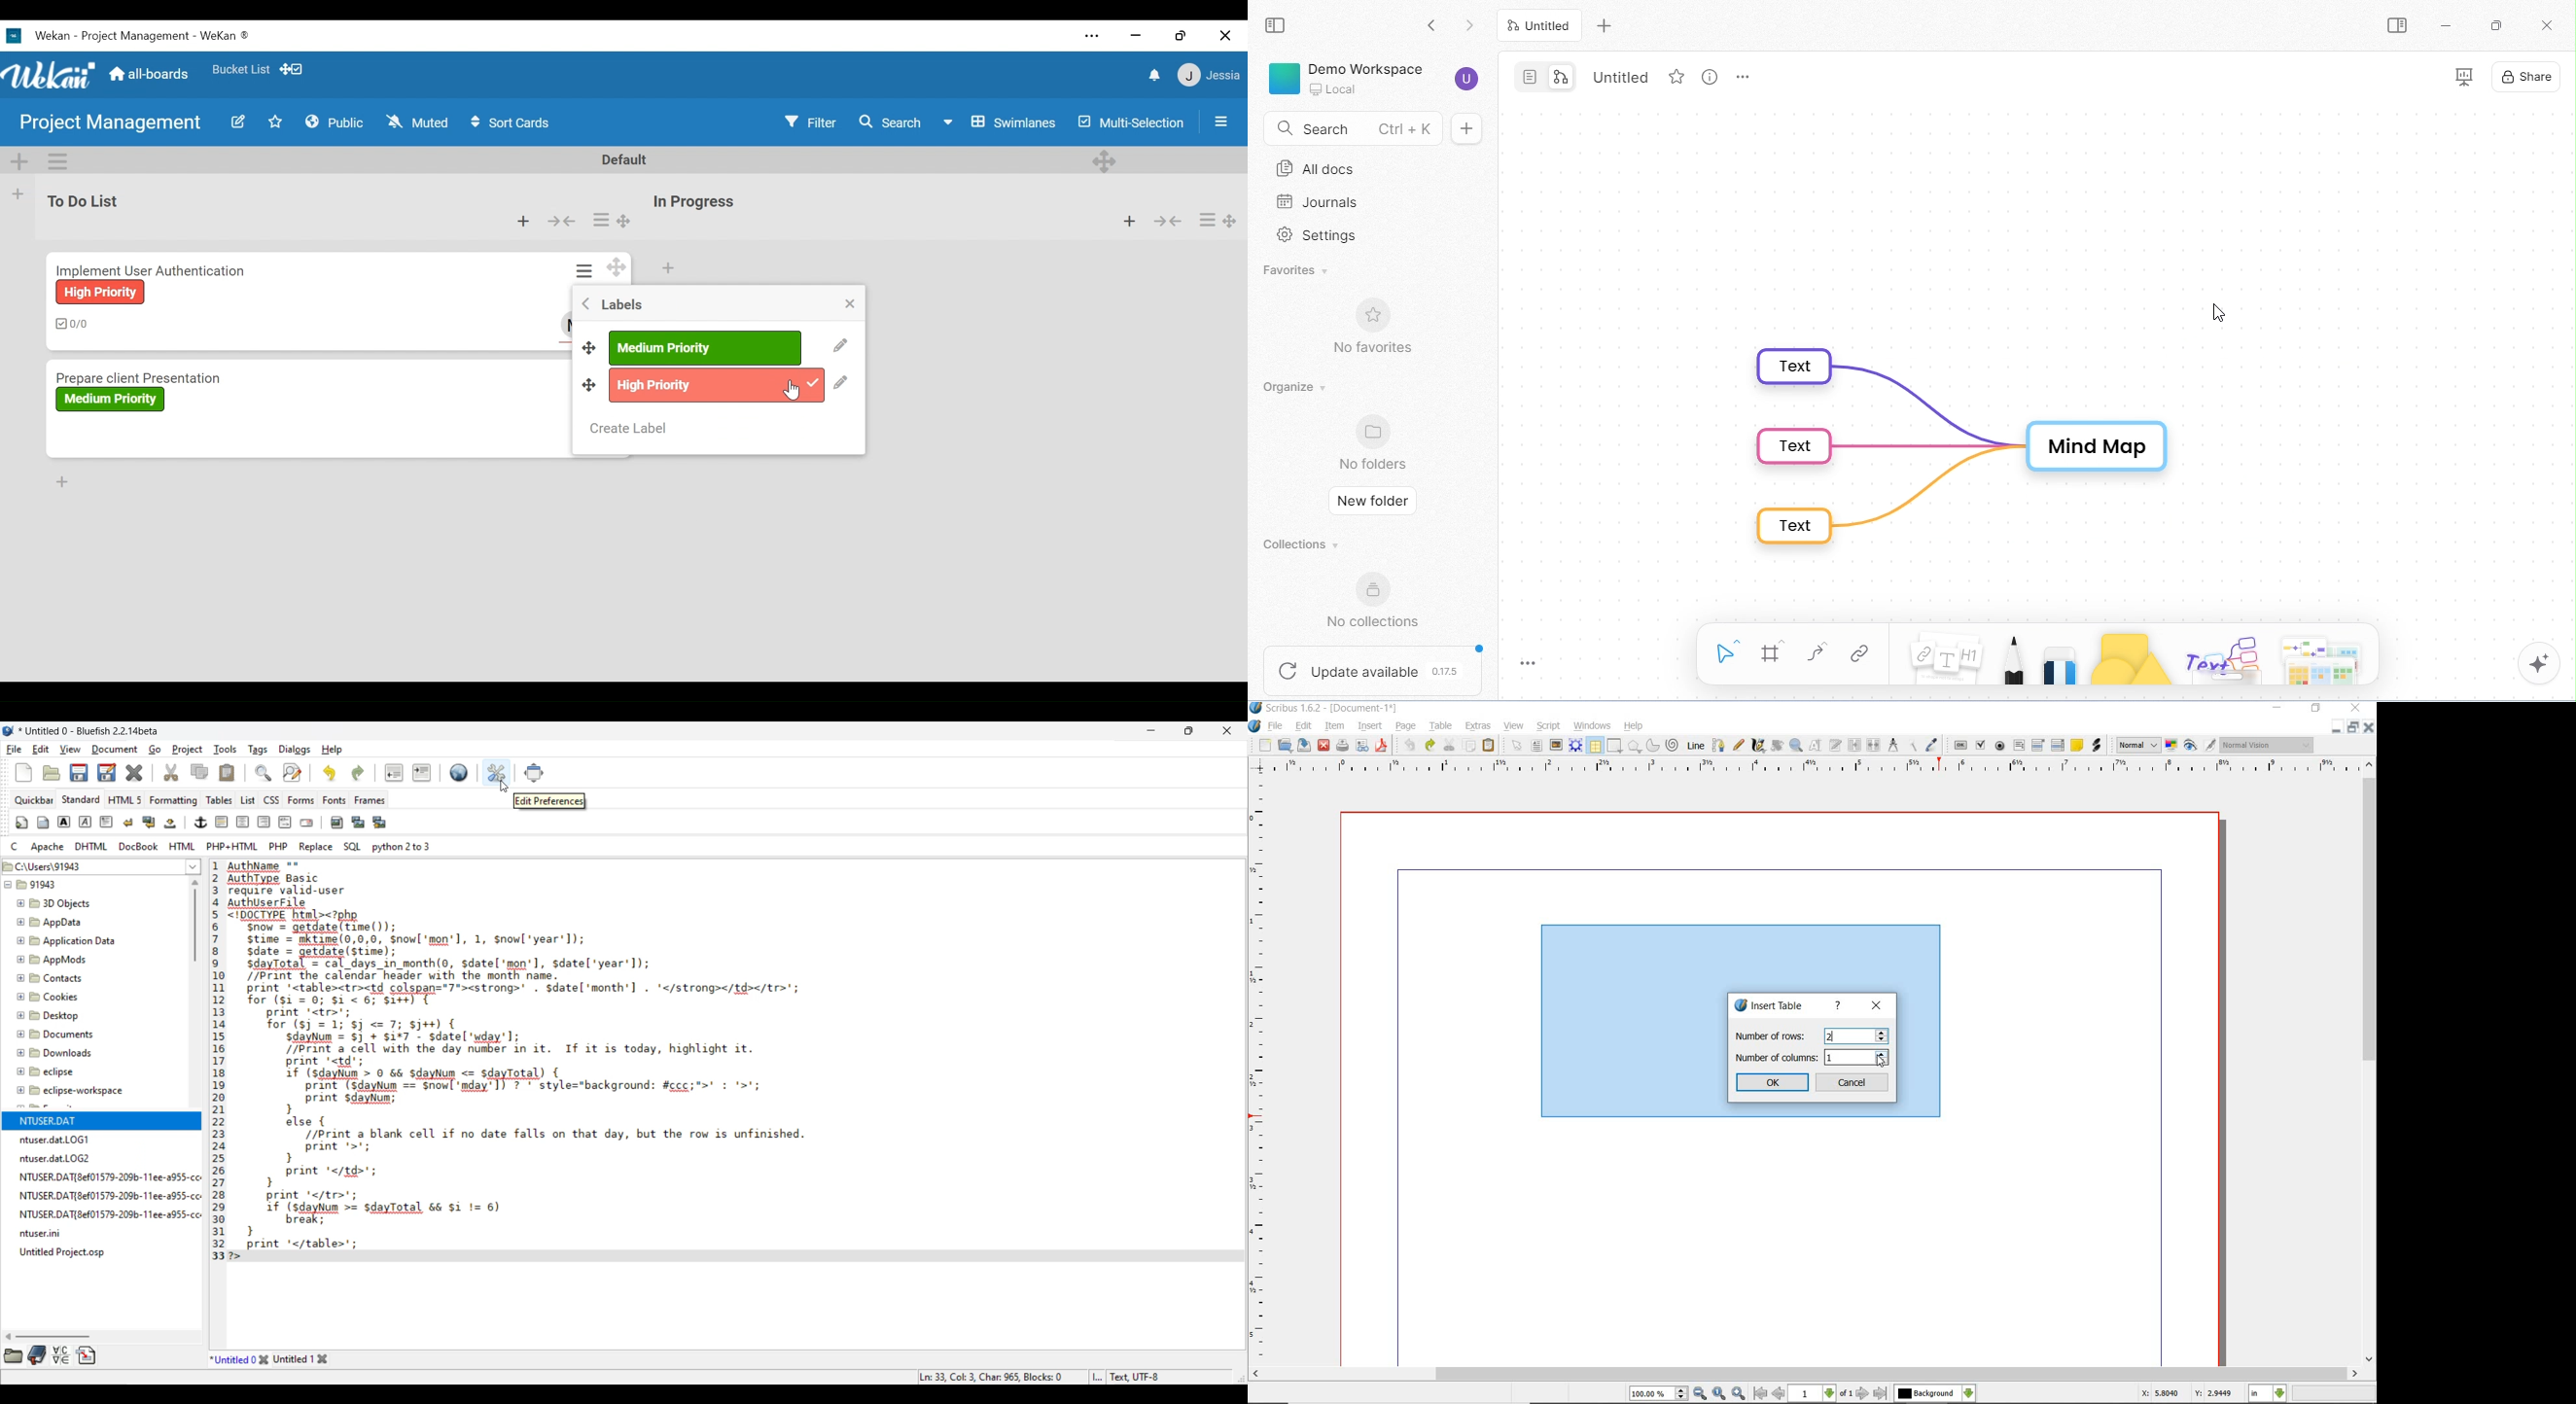  What do you see at coordinates (19, 159) in the screenshot?
I see `Add Swimlane` at bounding box center [19, 159].